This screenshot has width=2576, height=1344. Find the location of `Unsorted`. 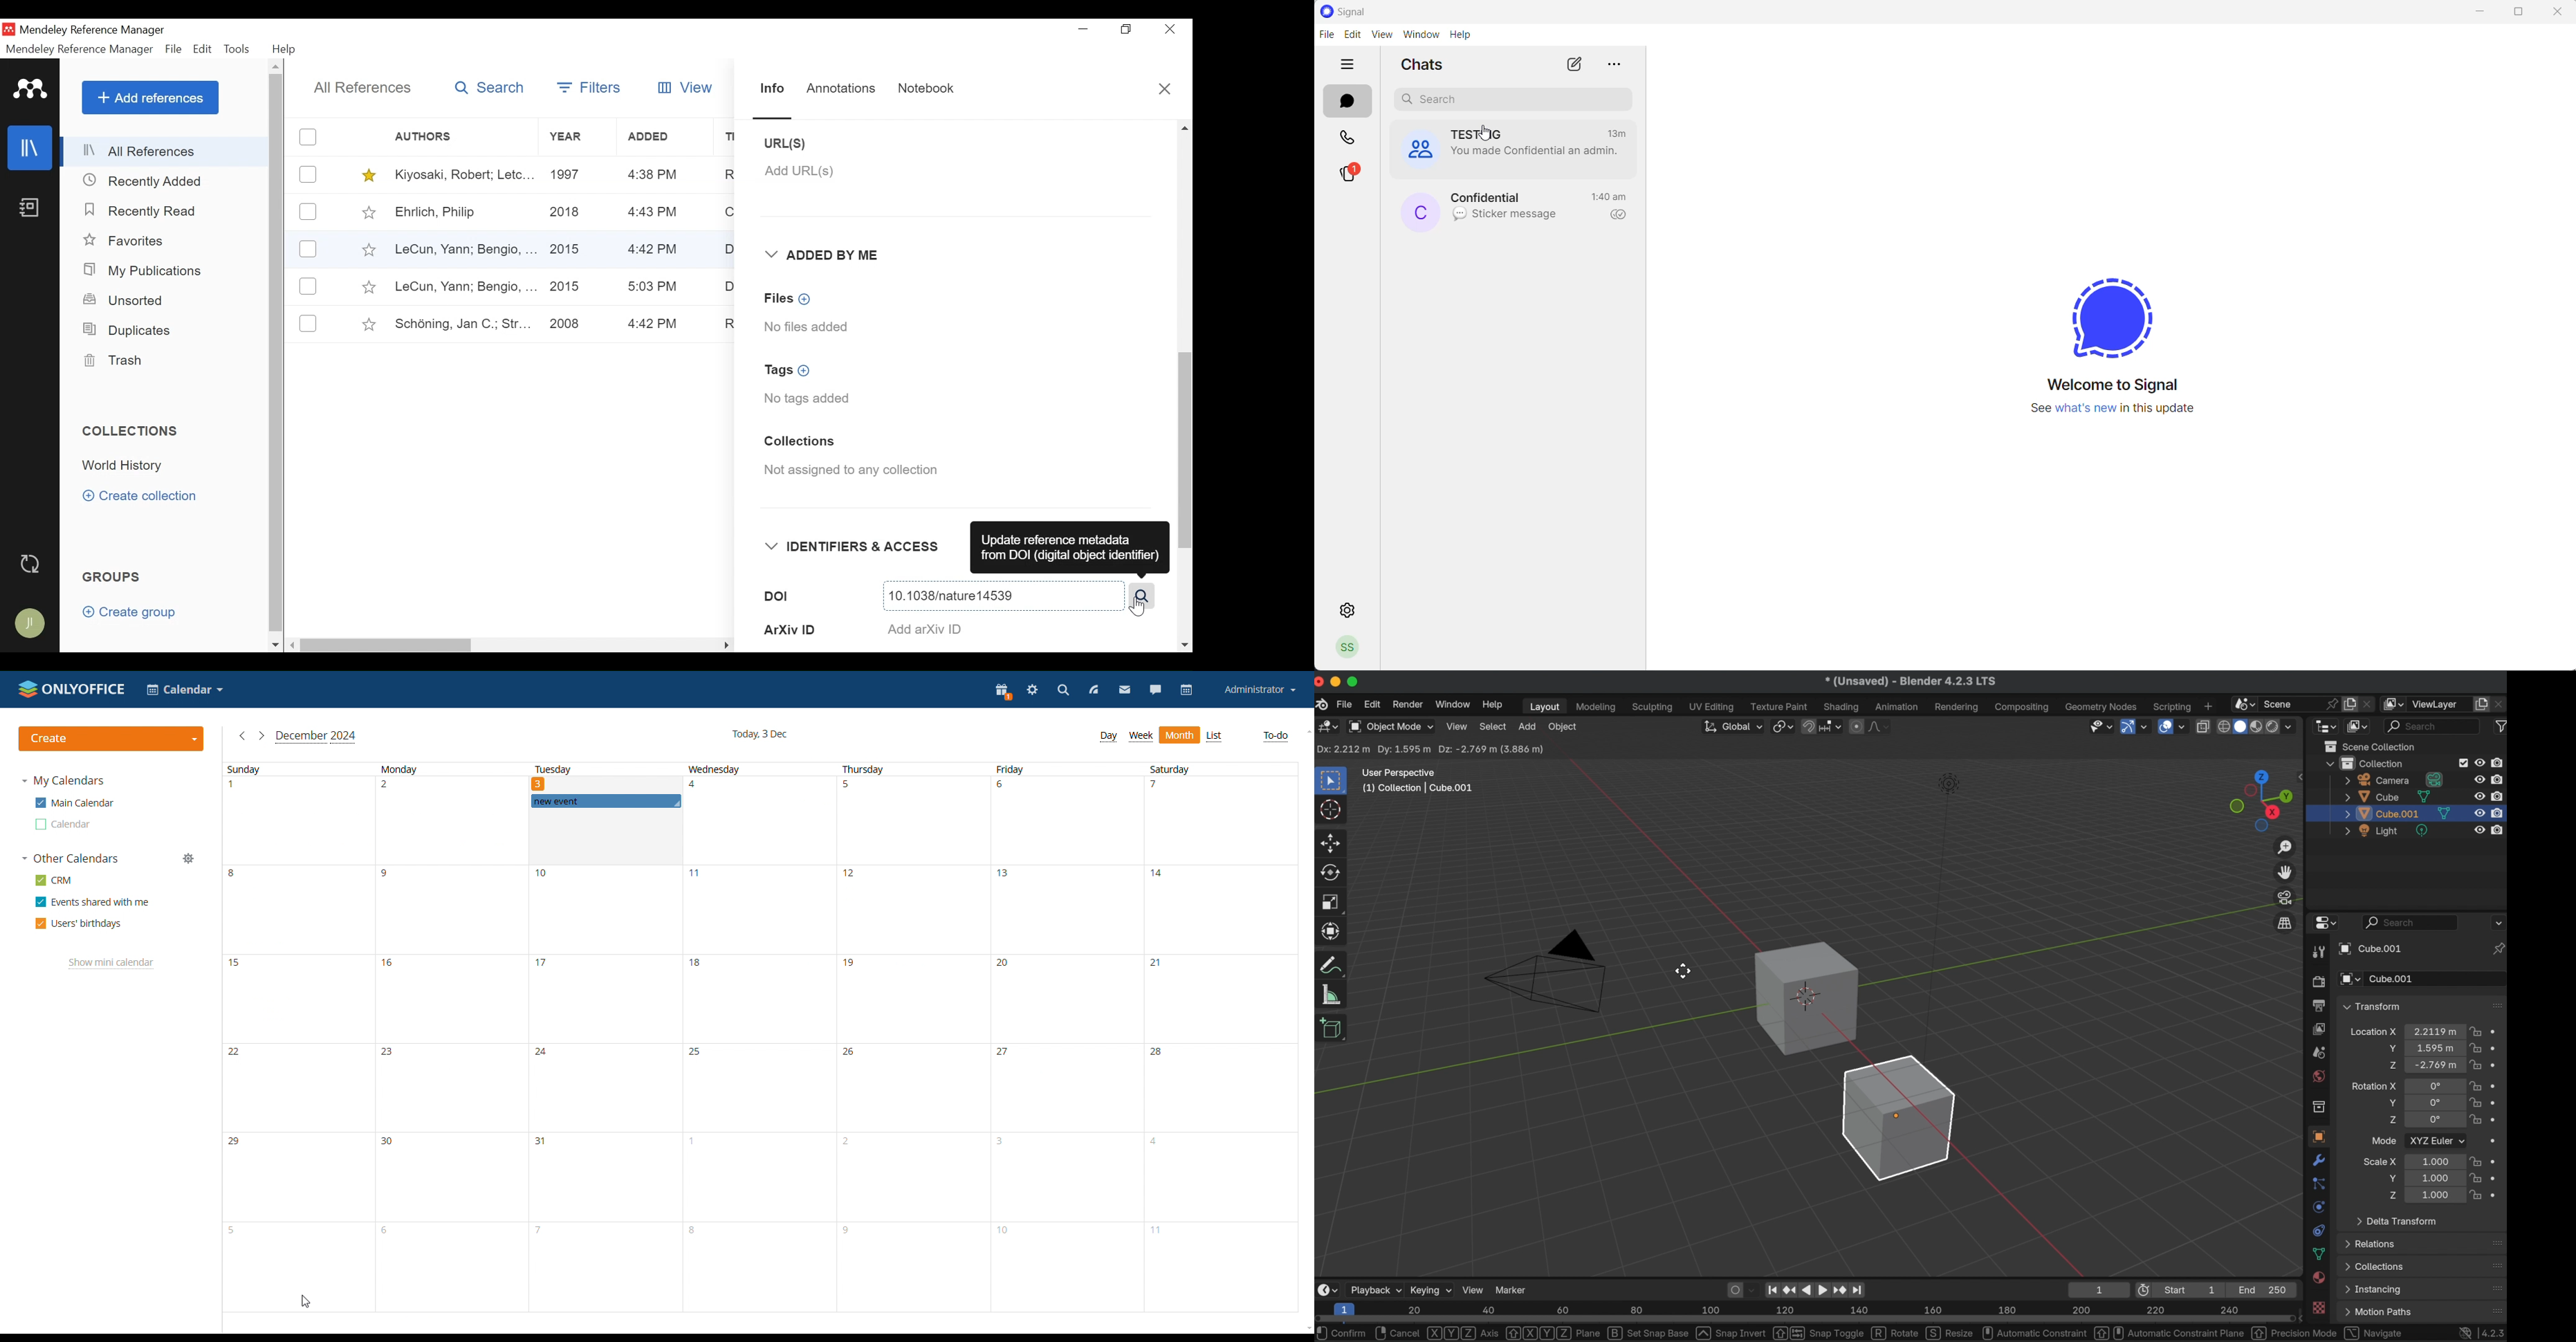

Unsorted is located at coordinates (125, 300).